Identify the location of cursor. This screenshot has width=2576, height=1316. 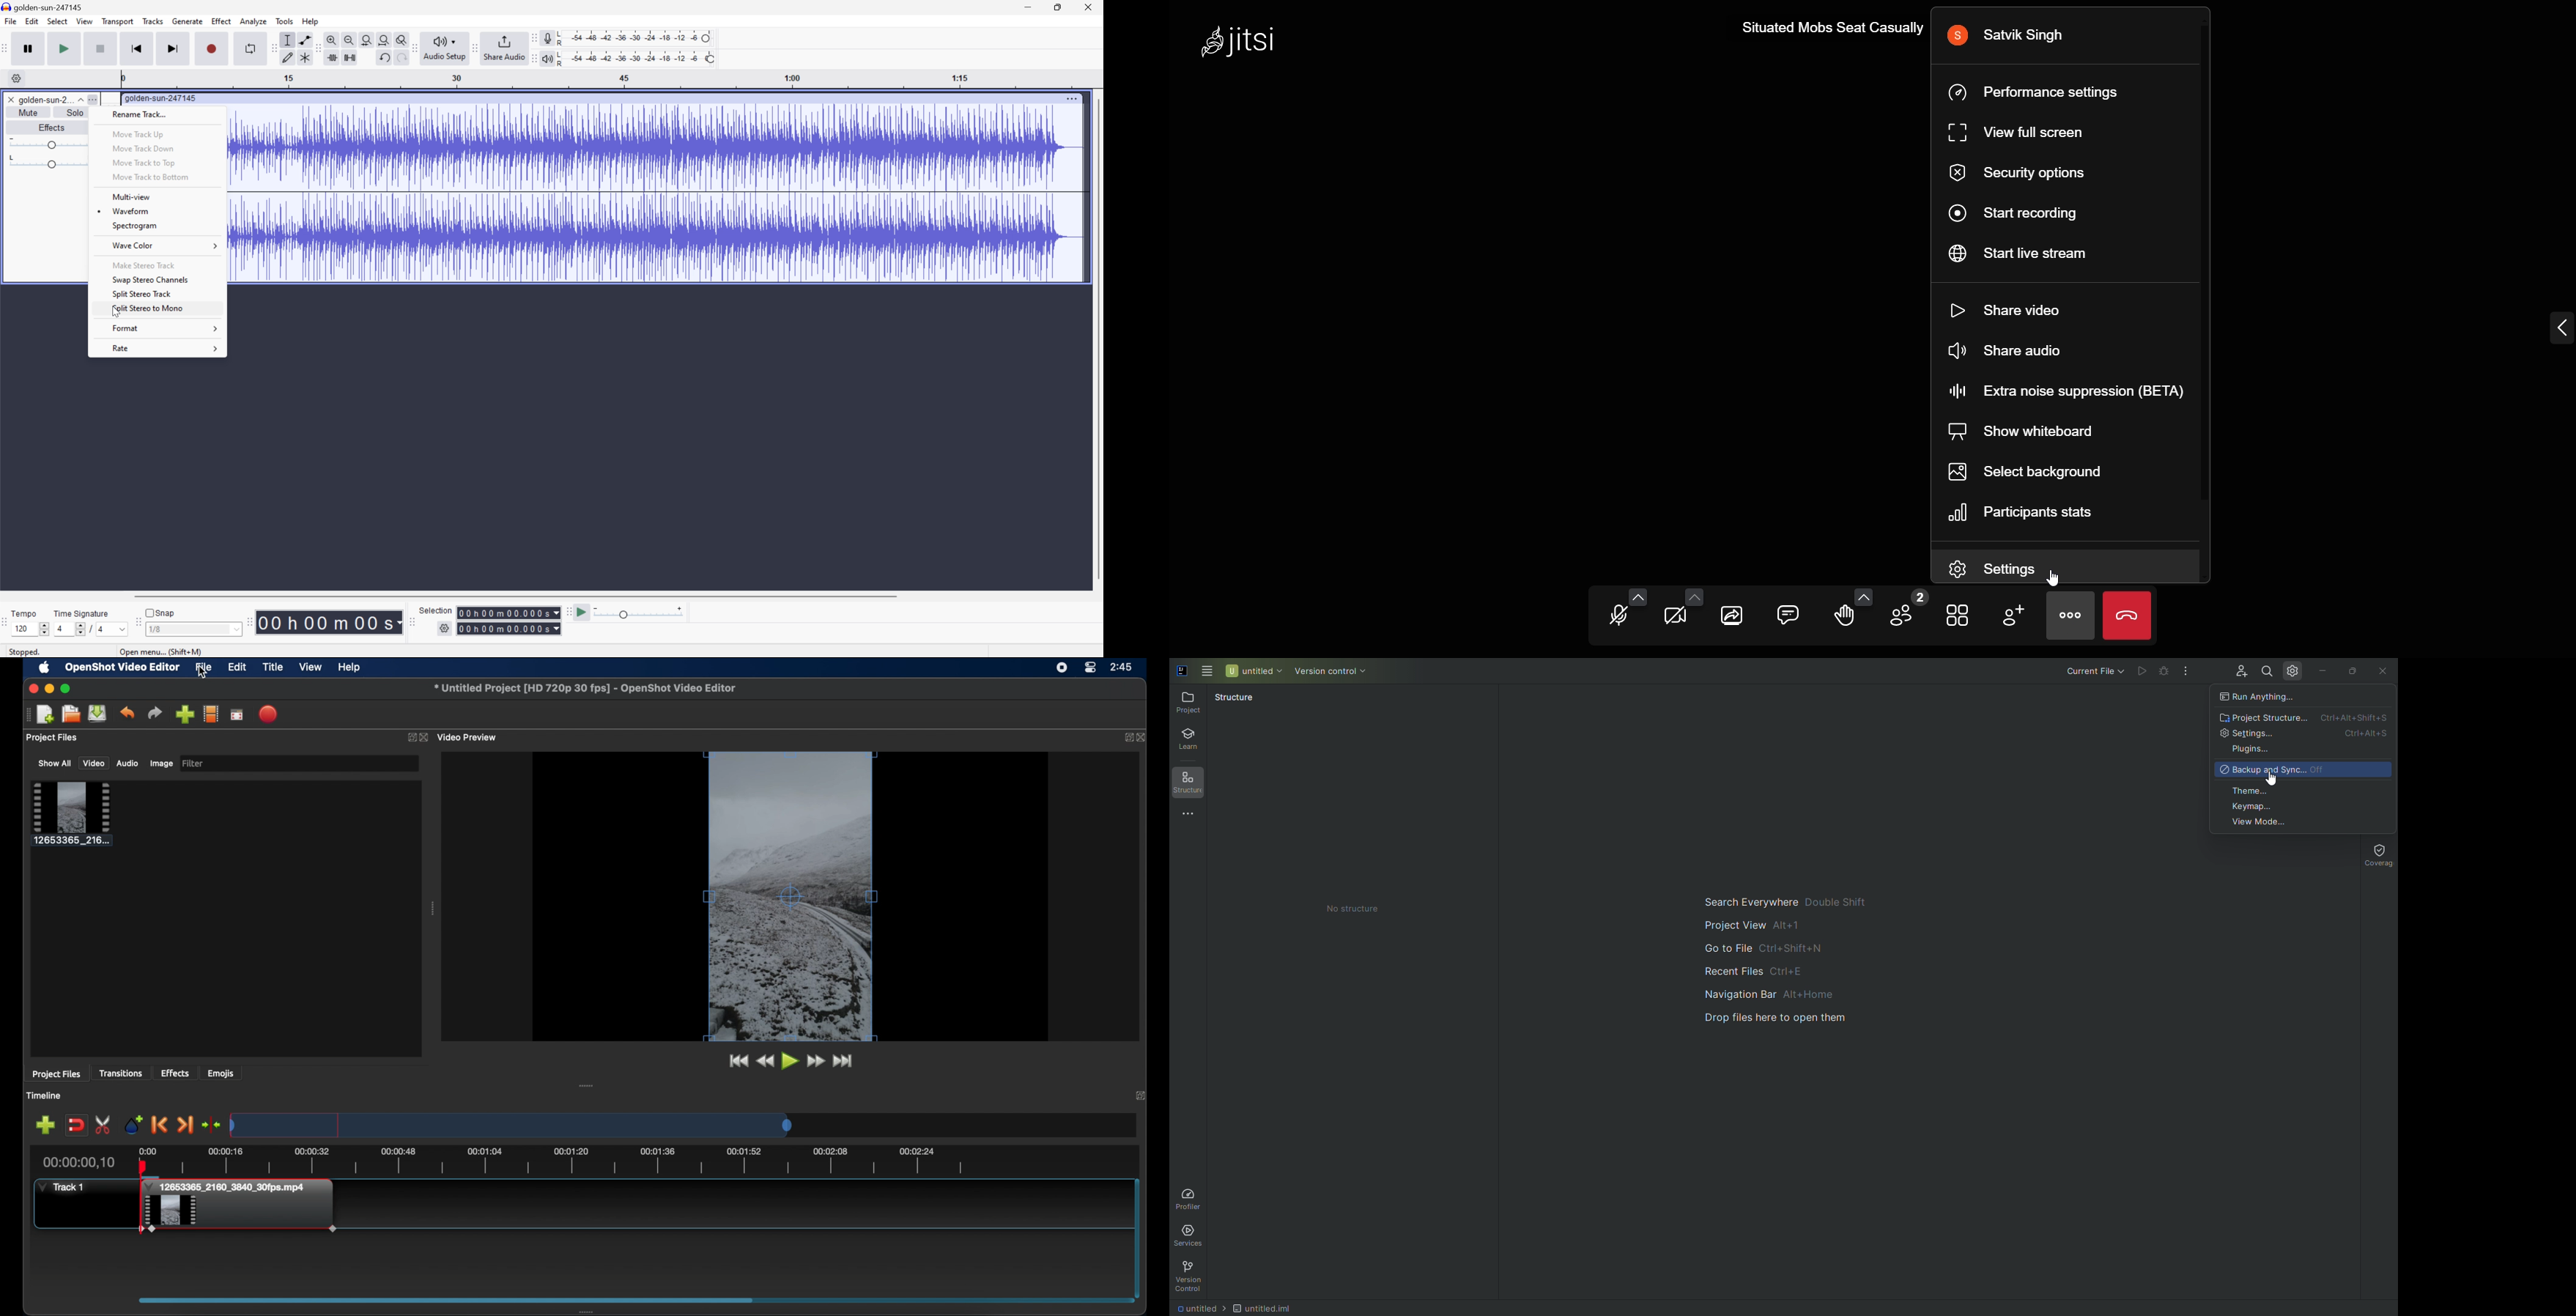
(116, 314).